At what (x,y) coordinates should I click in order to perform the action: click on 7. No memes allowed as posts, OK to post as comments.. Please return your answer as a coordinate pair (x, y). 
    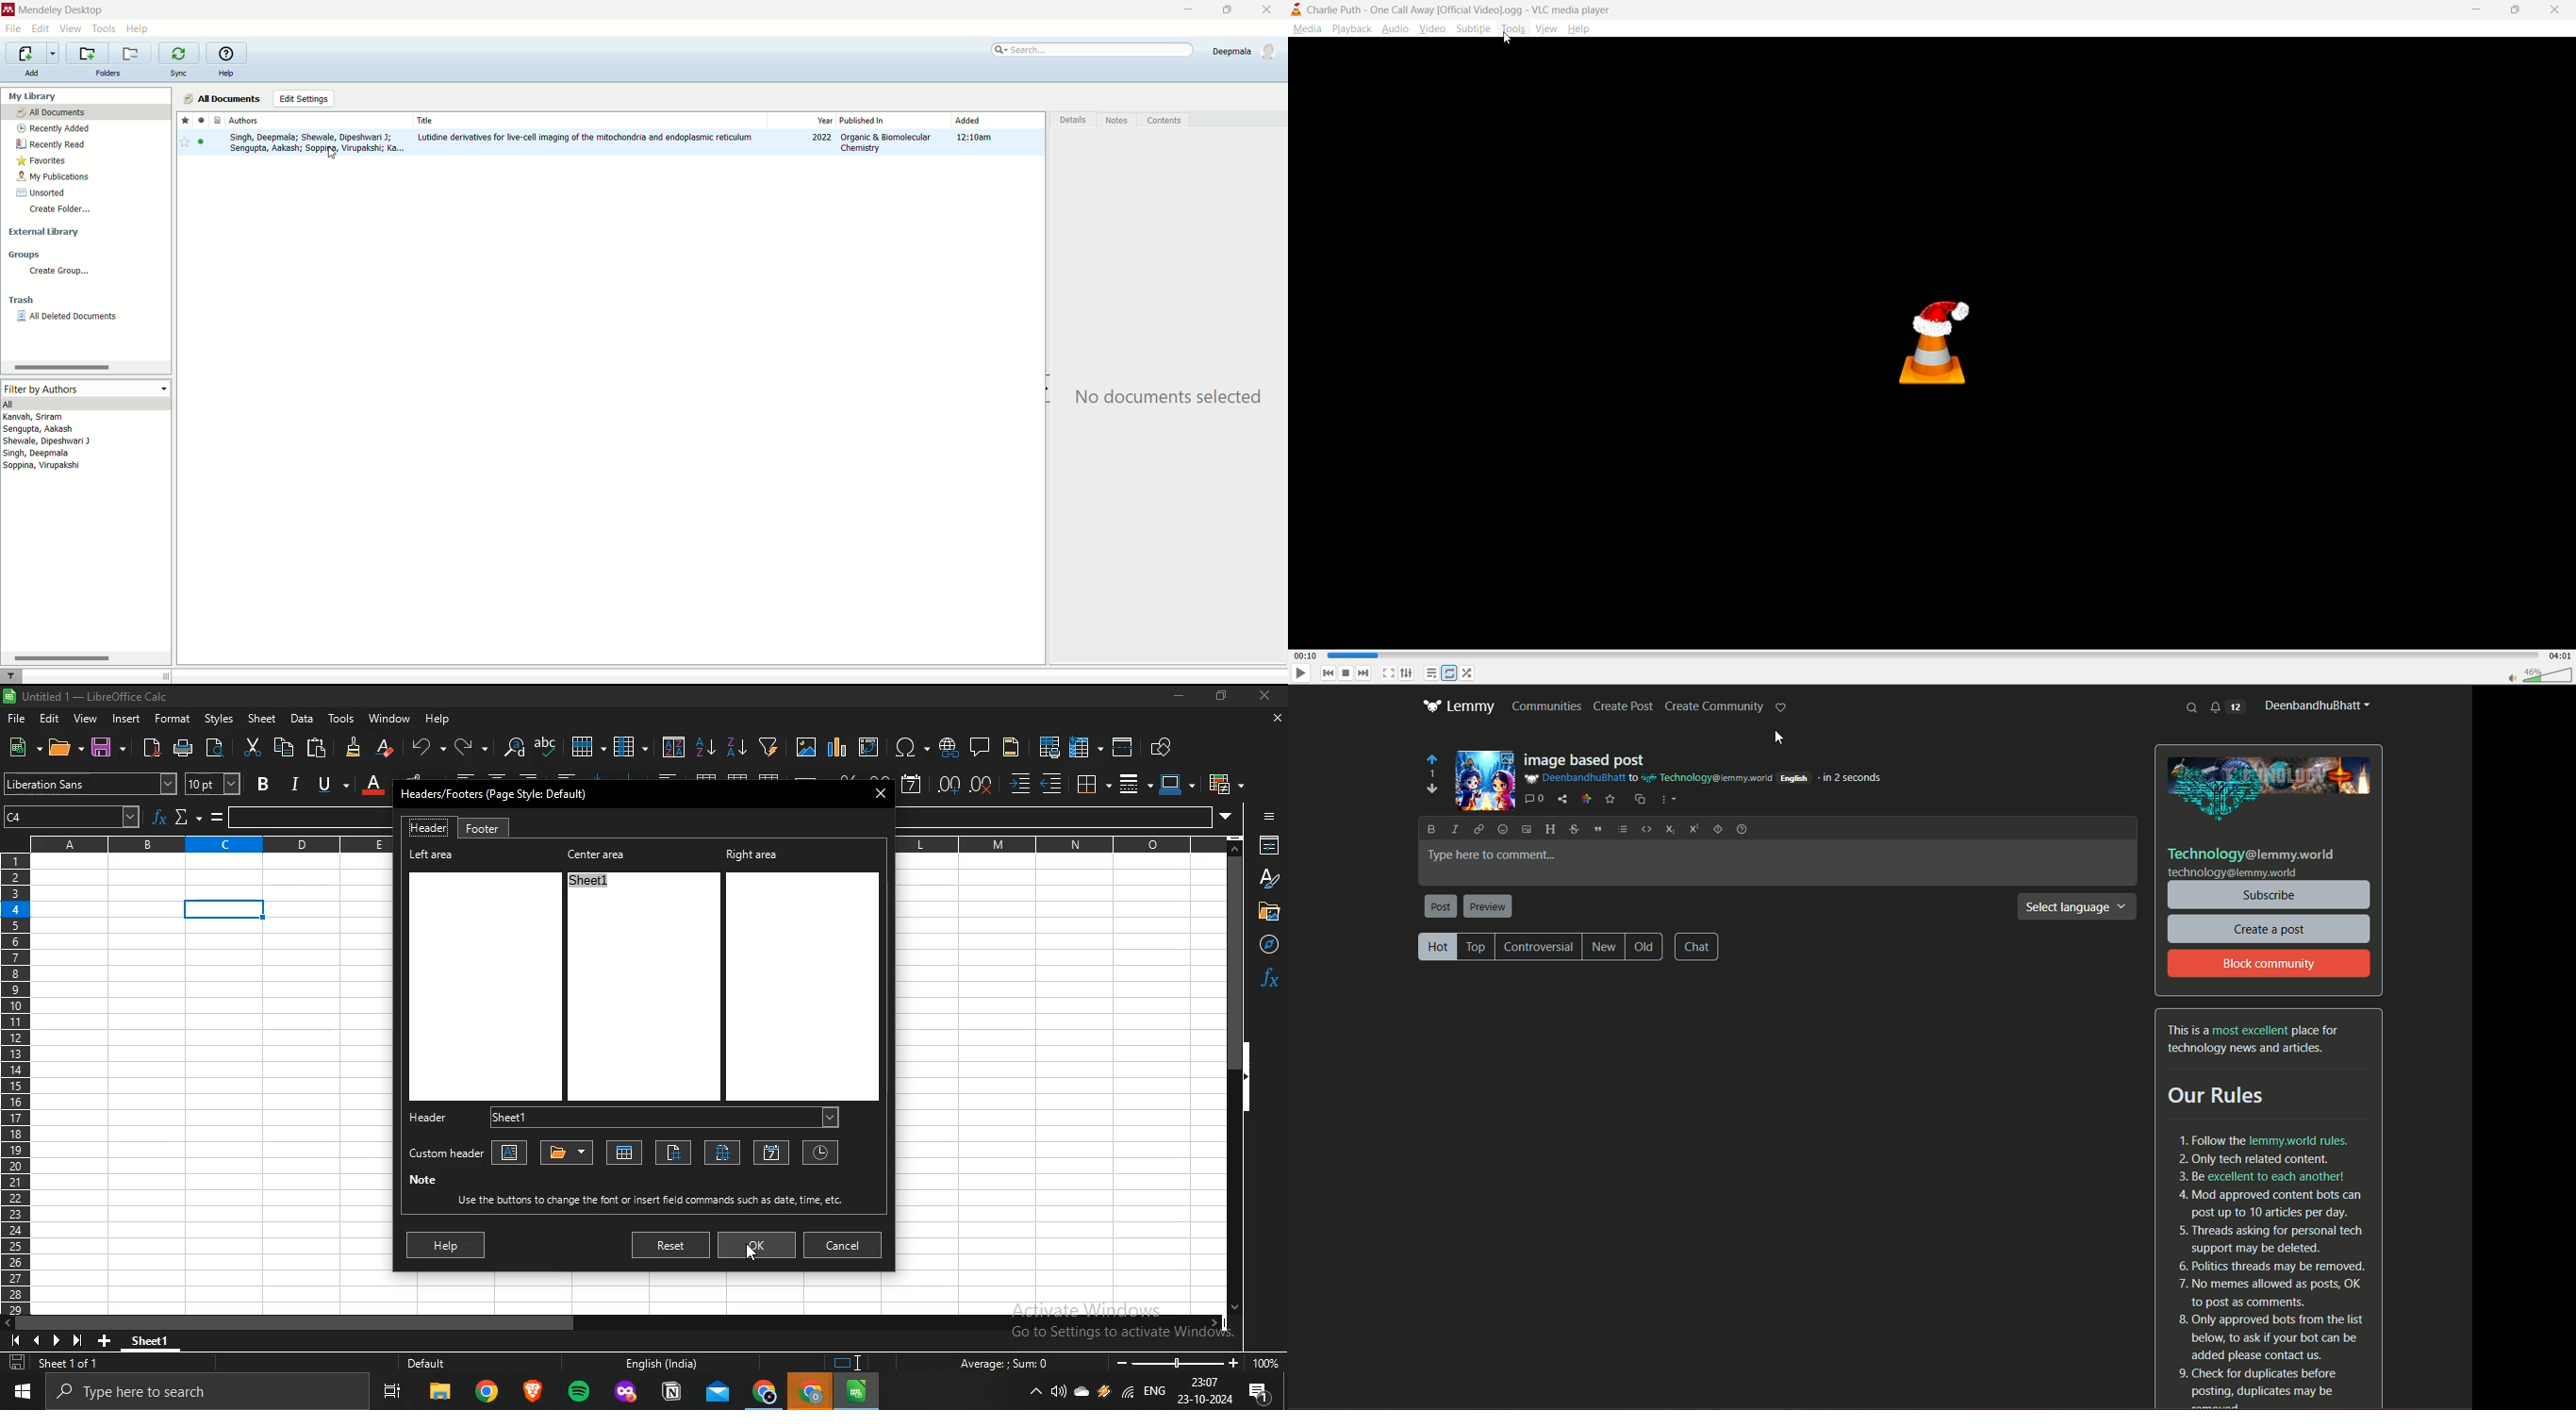
    Looking at the image, I should click on (2269, 1292).